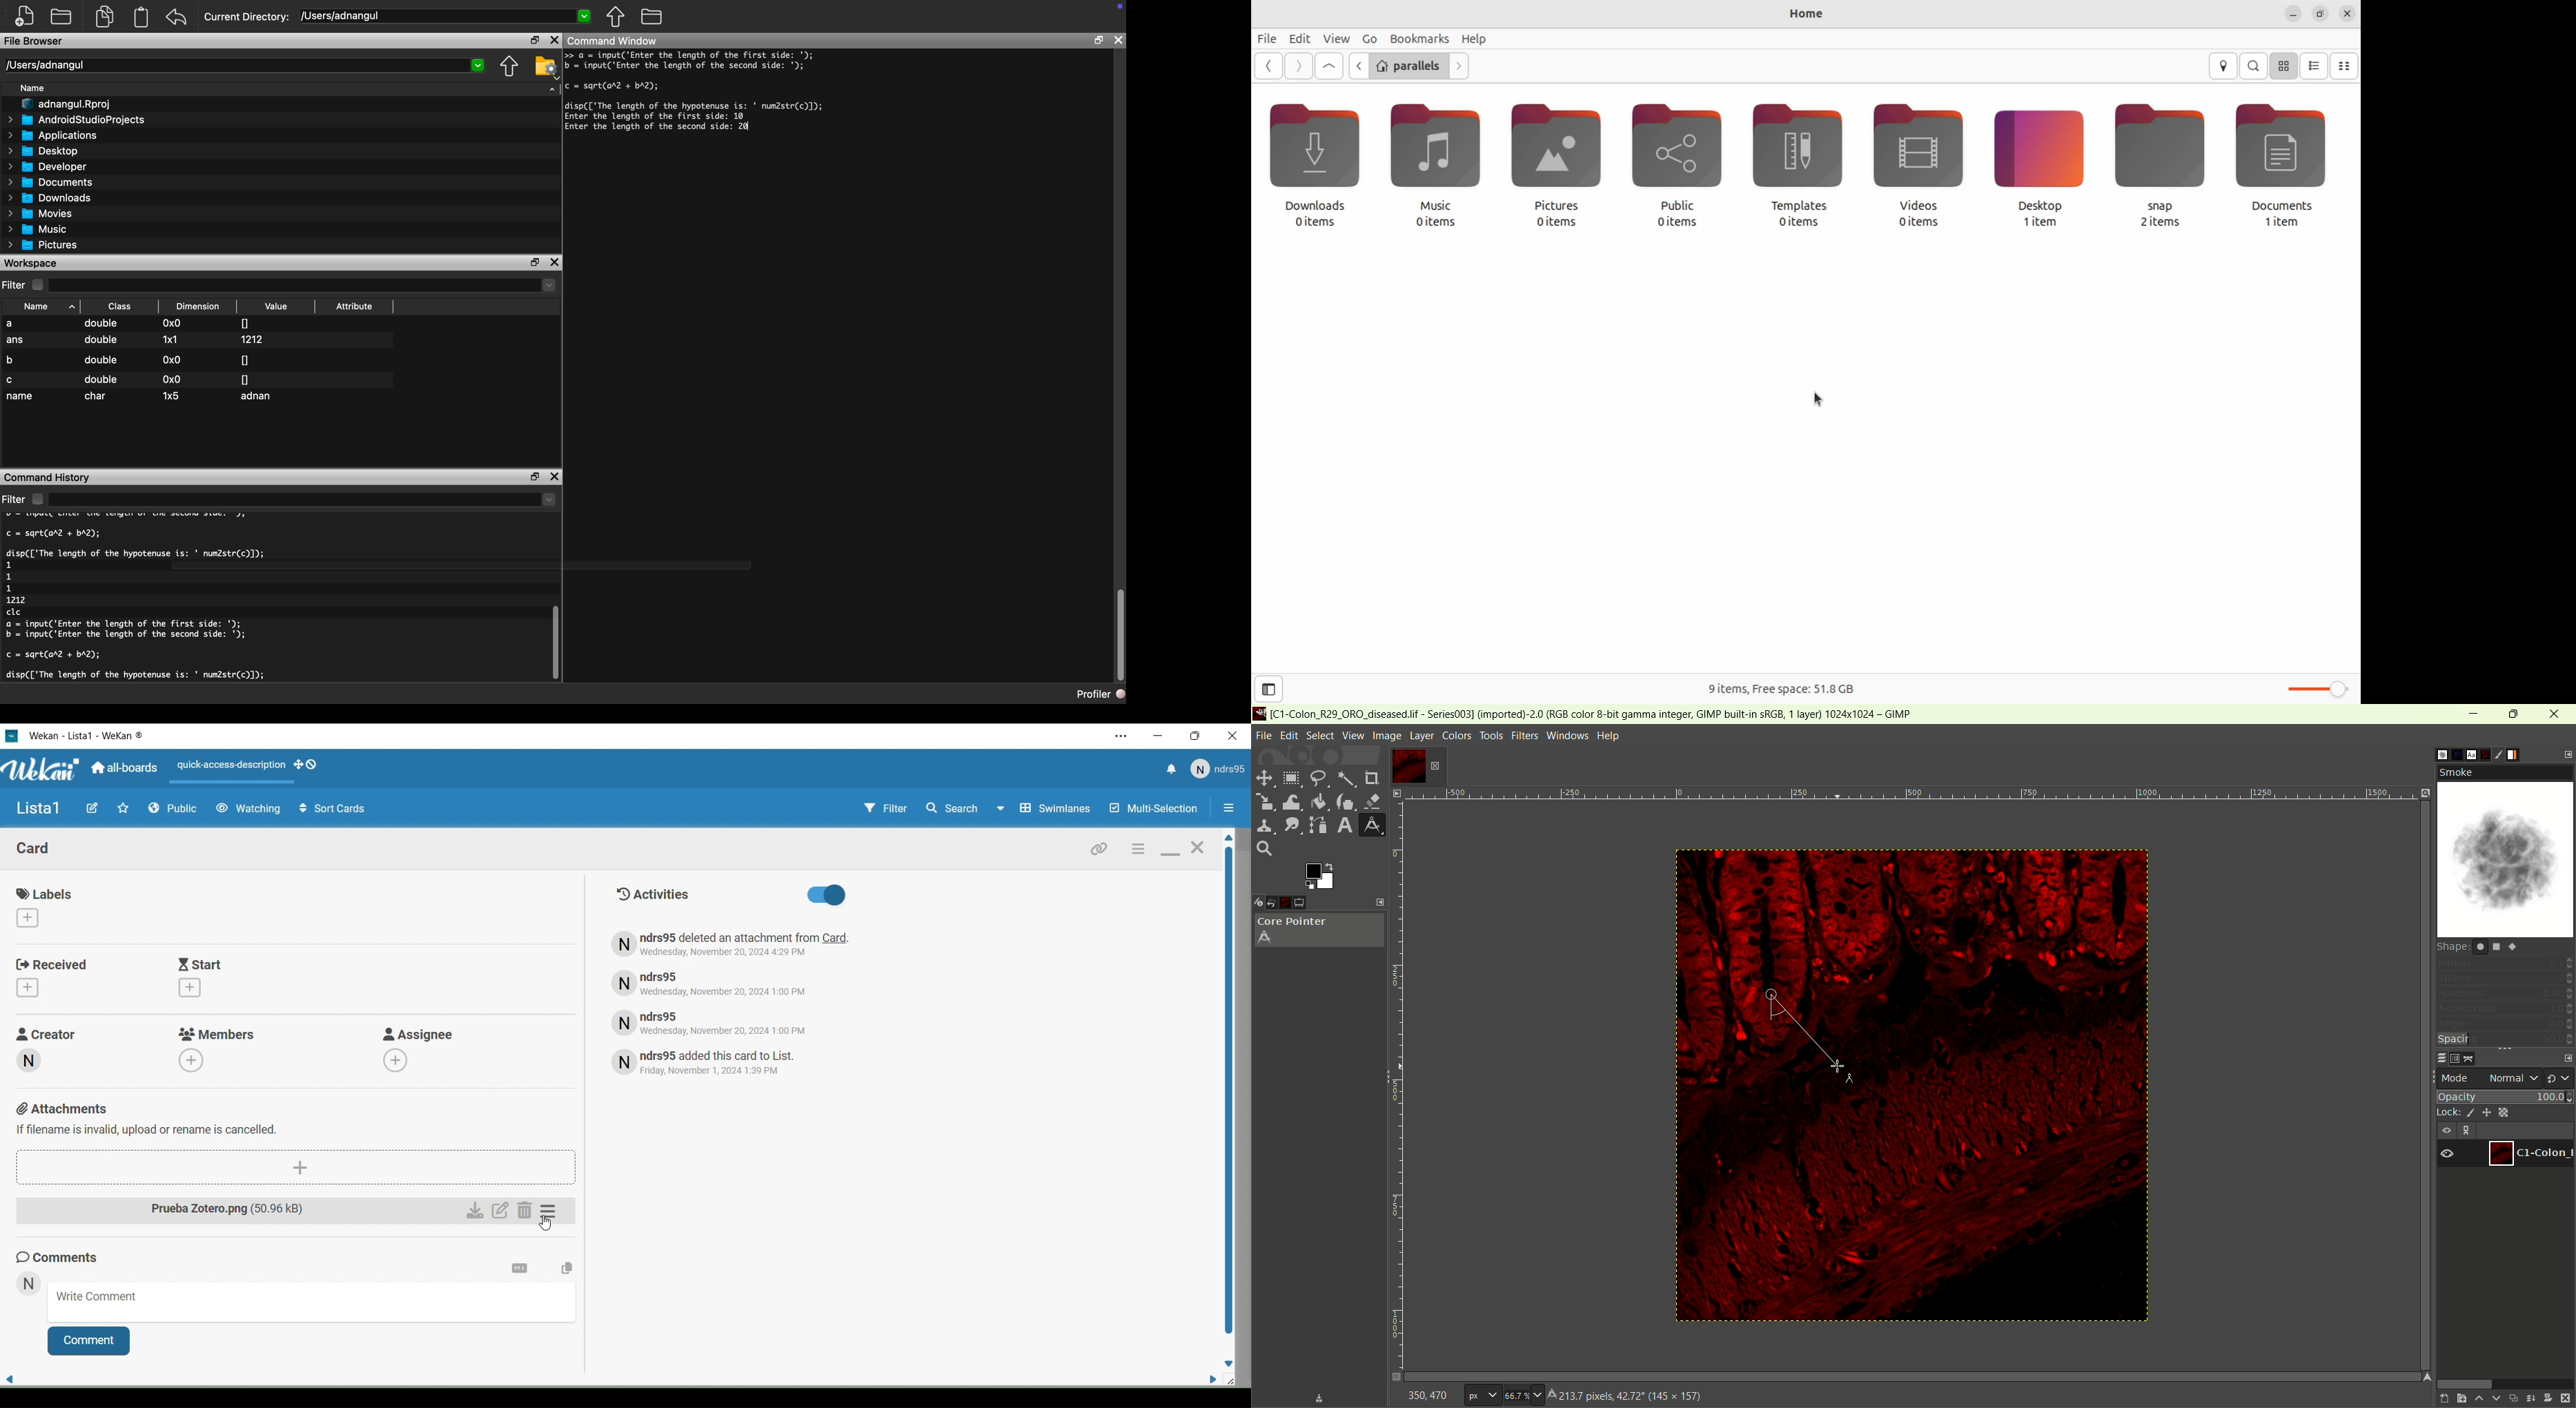  I want to click on close, so click(2556, 714).